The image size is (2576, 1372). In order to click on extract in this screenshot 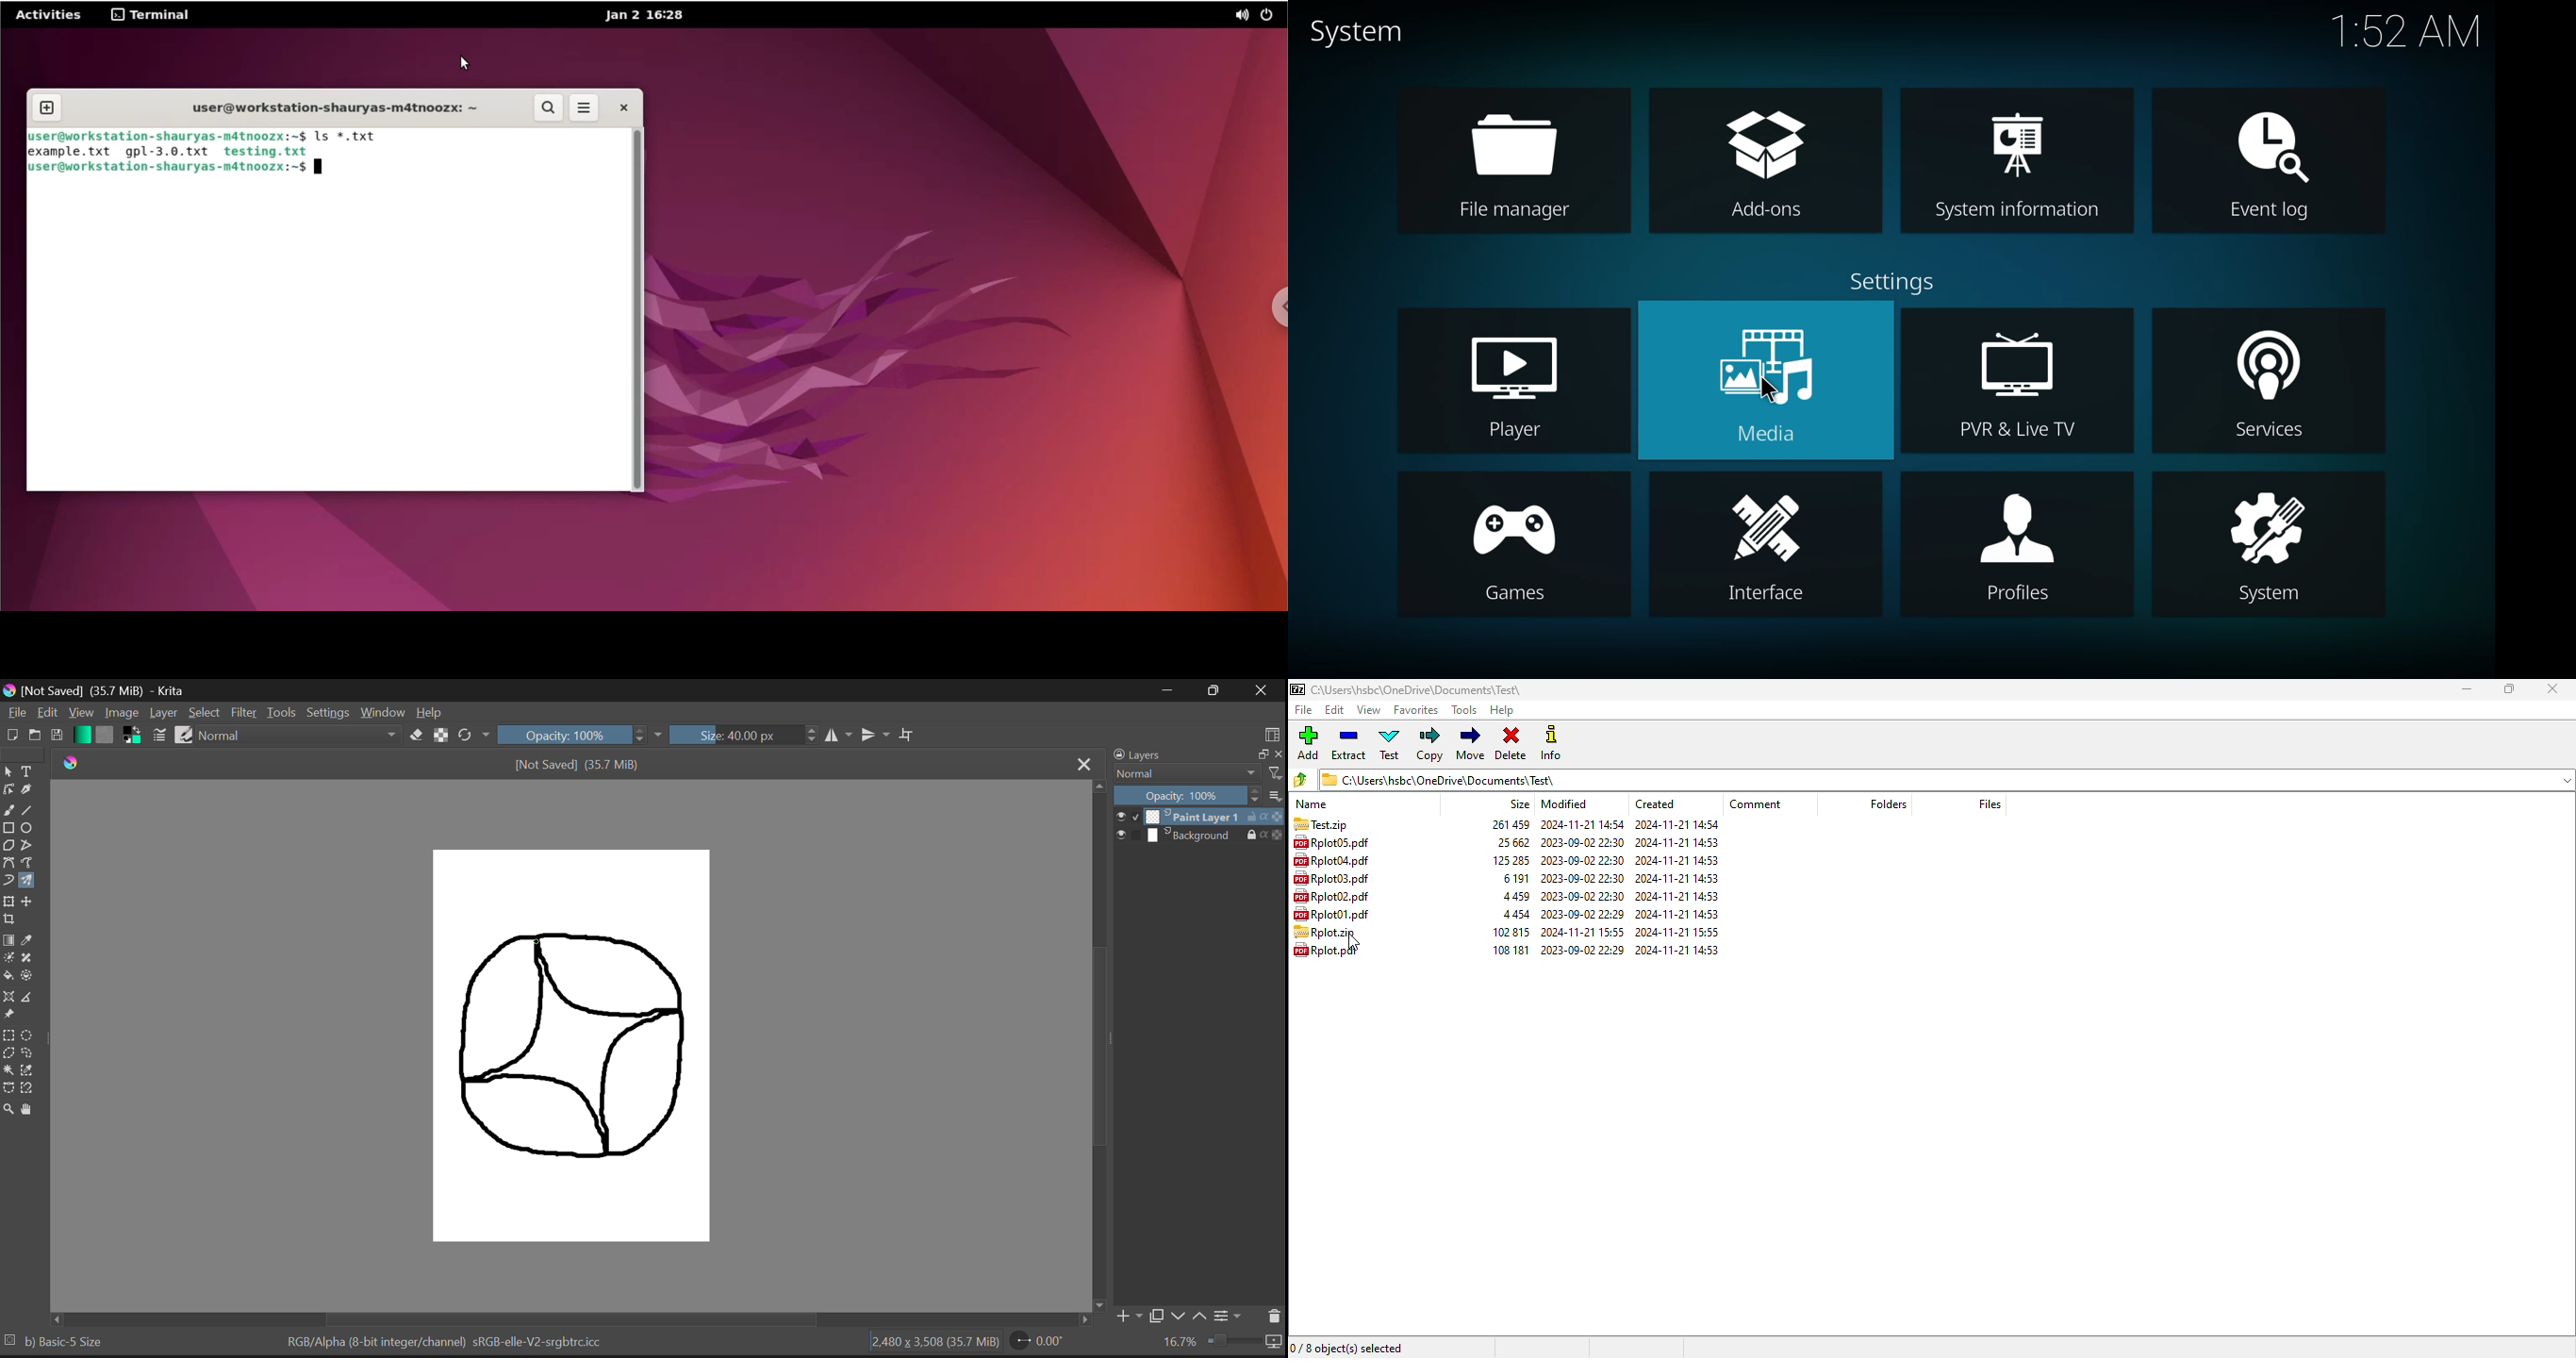, I will do `click(1348, 742)`.